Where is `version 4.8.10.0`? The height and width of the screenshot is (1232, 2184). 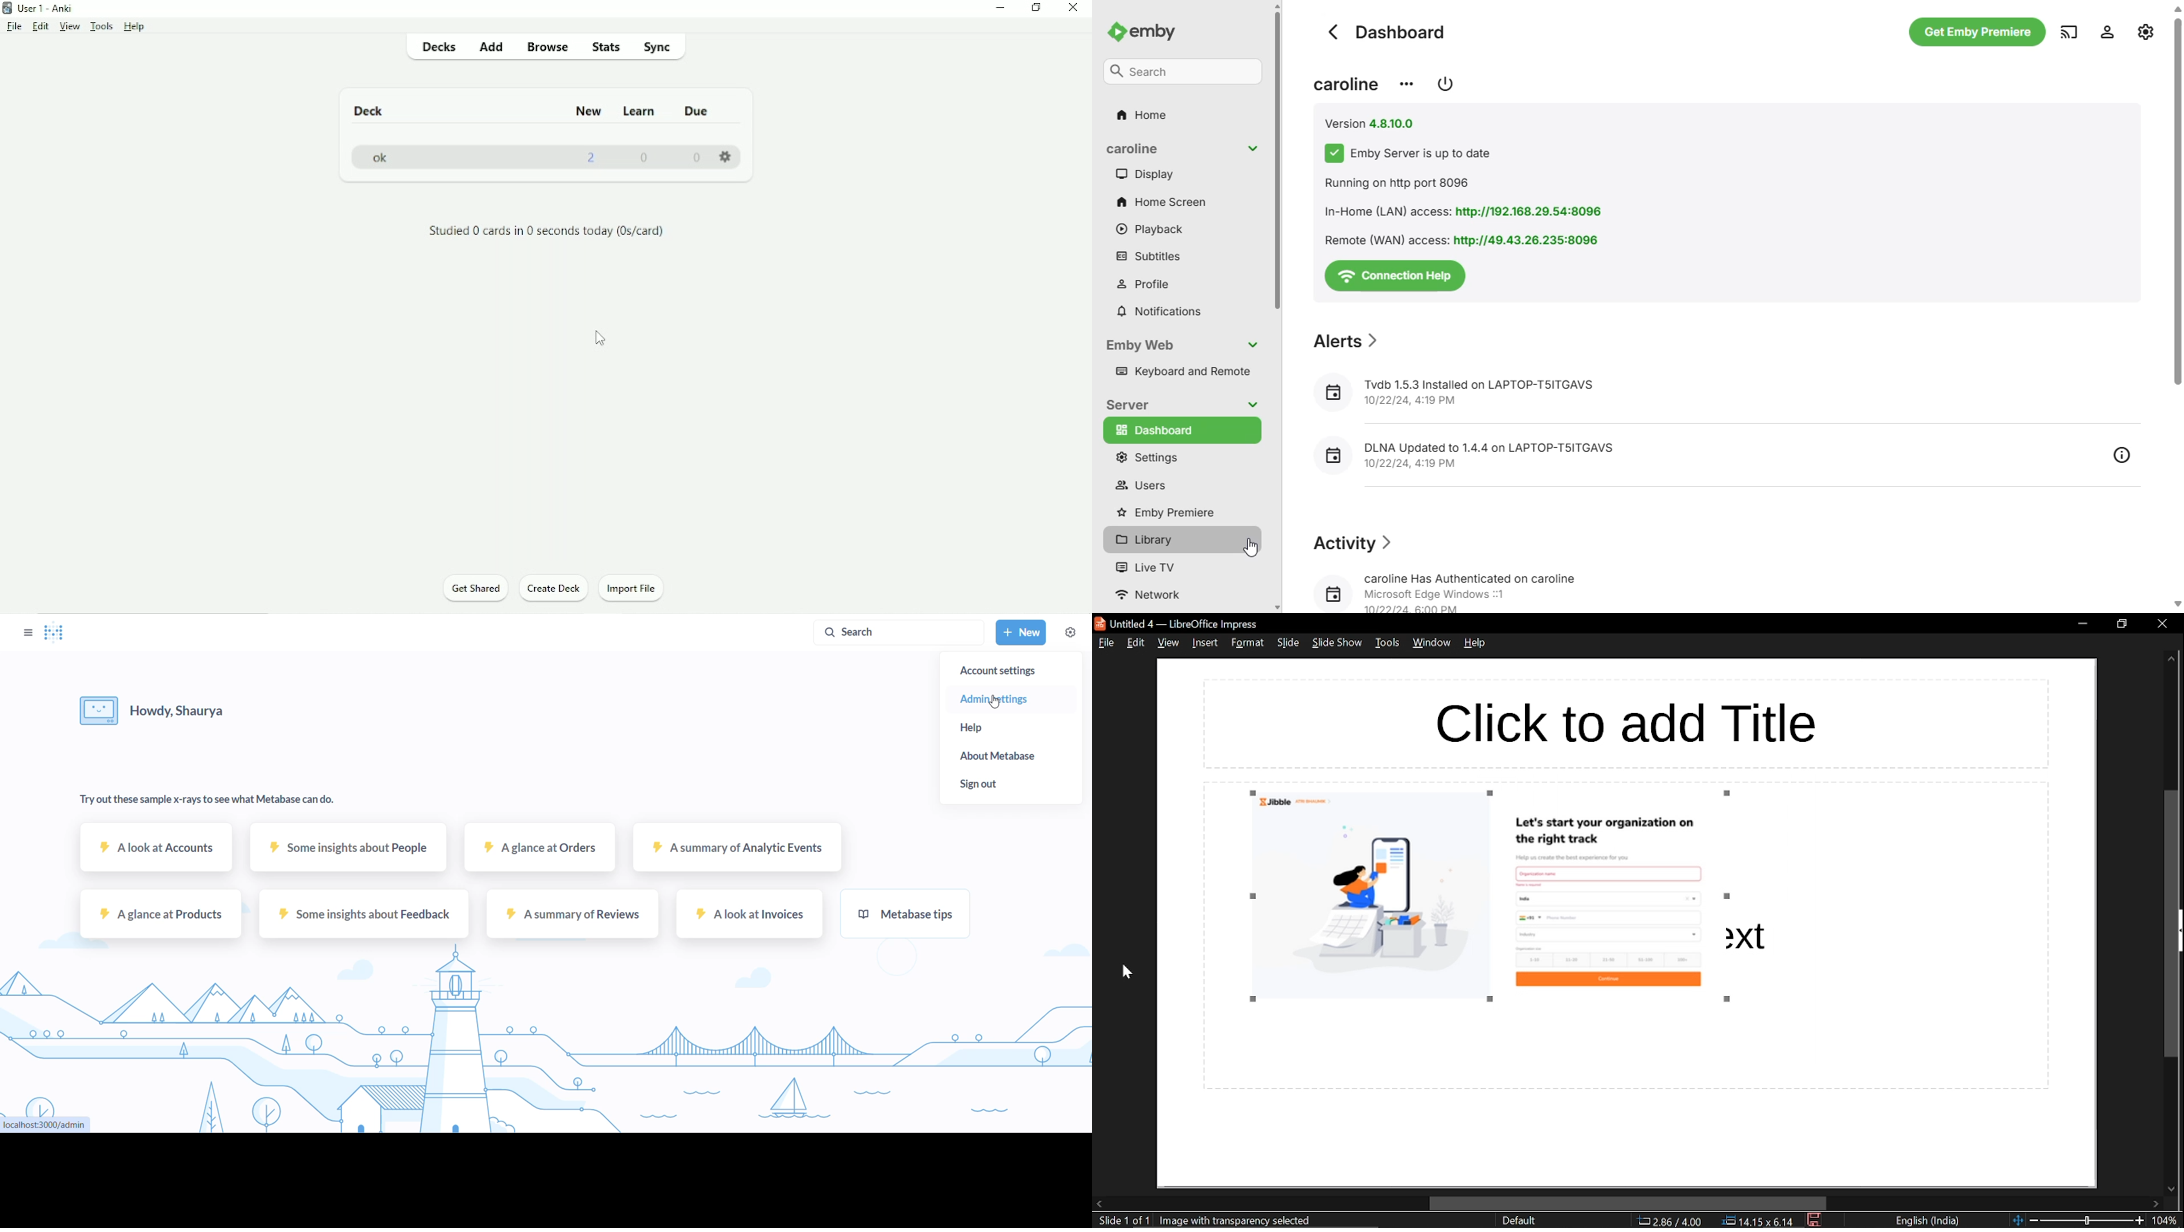 version 4.8.10.0 is located at coordinates (1377, 123).